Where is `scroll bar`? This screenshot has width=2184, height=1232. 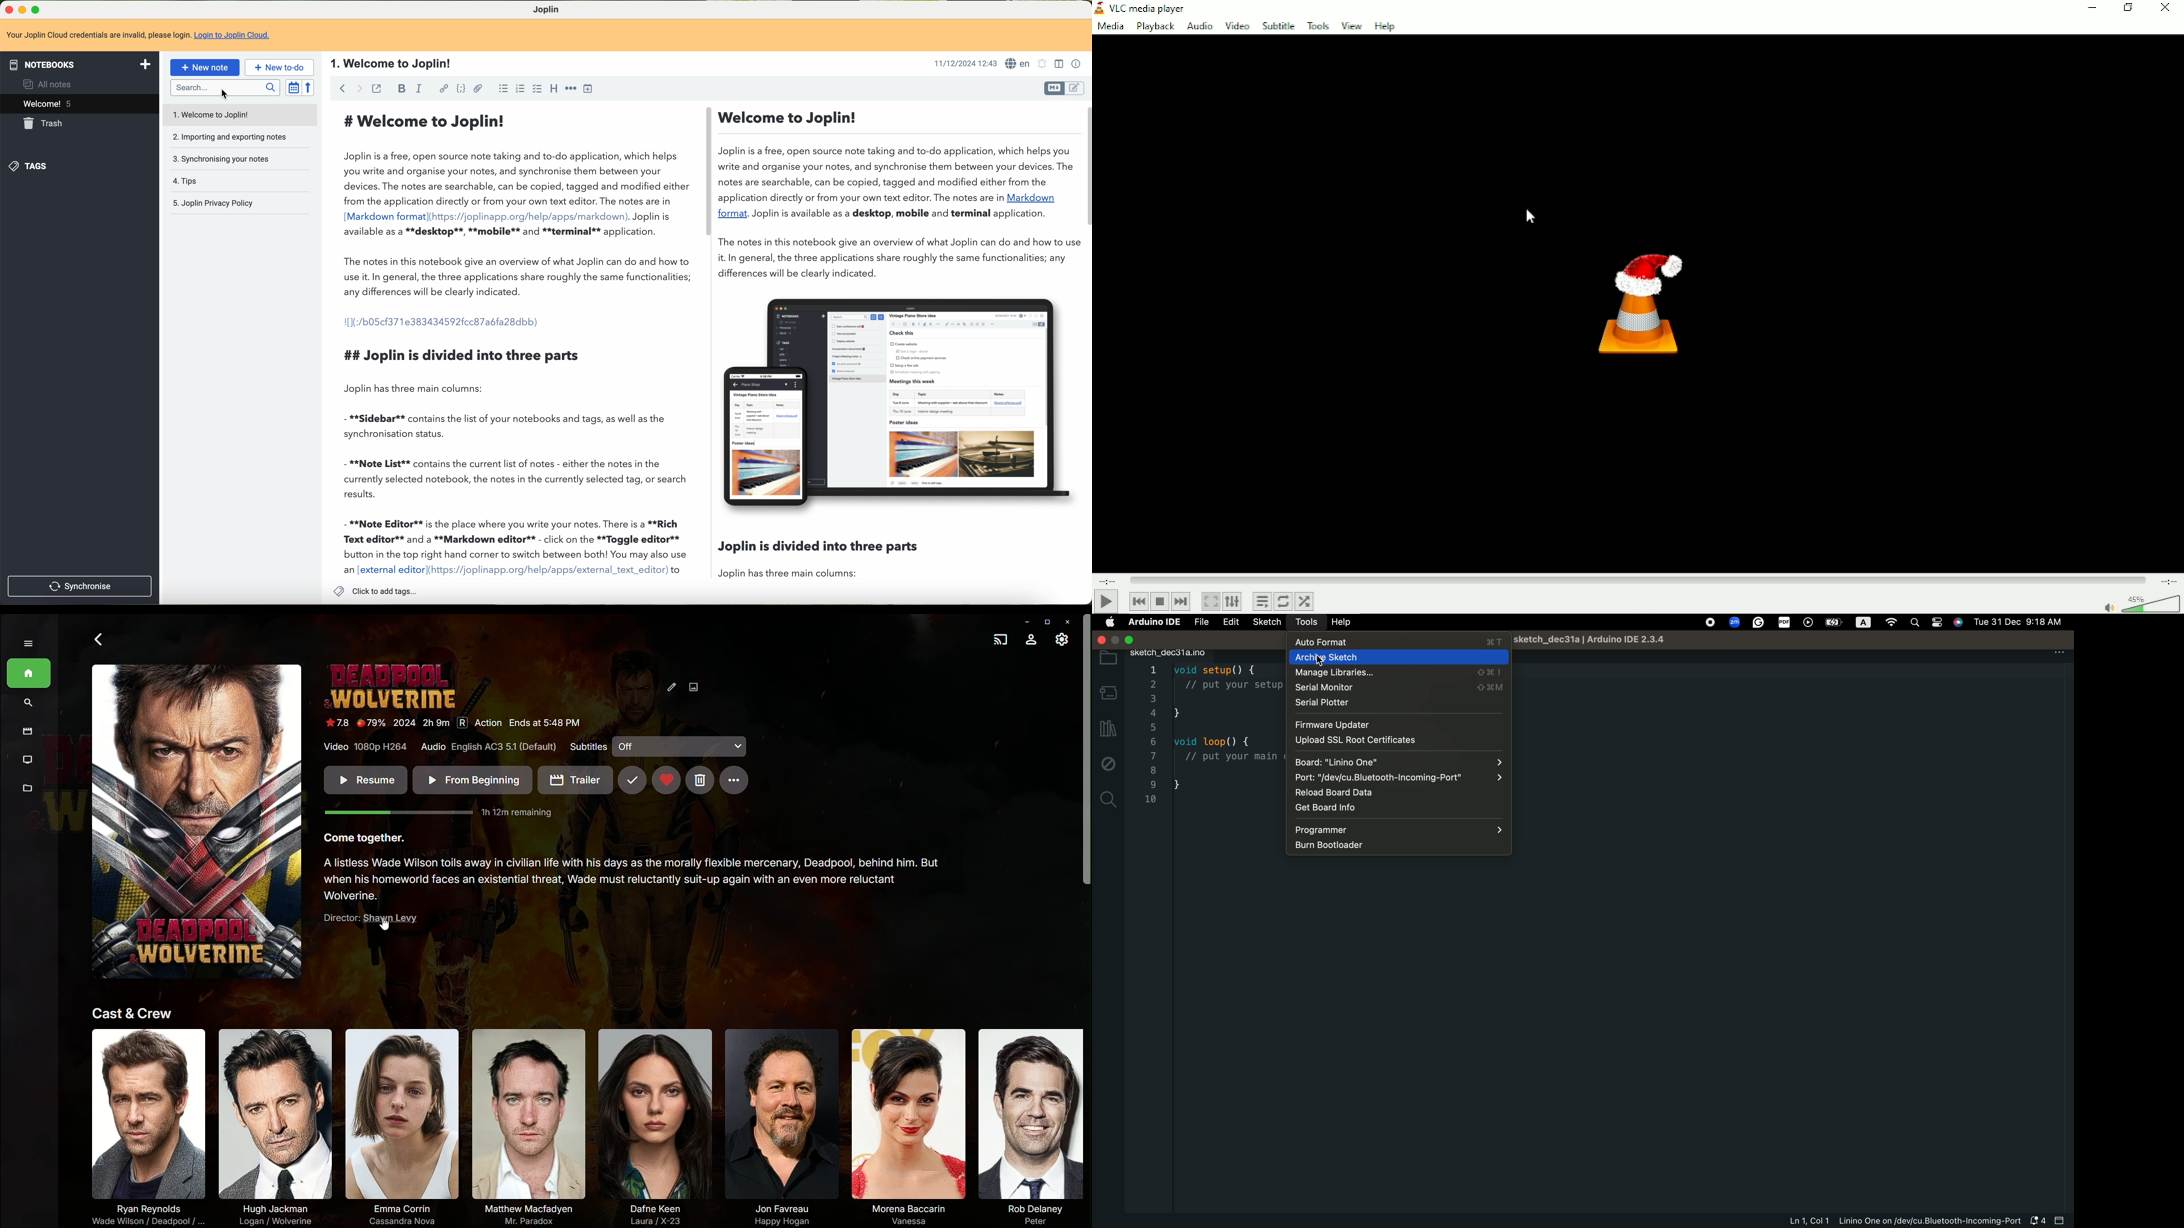 scroll bar is located at coordinates (1085, 167).